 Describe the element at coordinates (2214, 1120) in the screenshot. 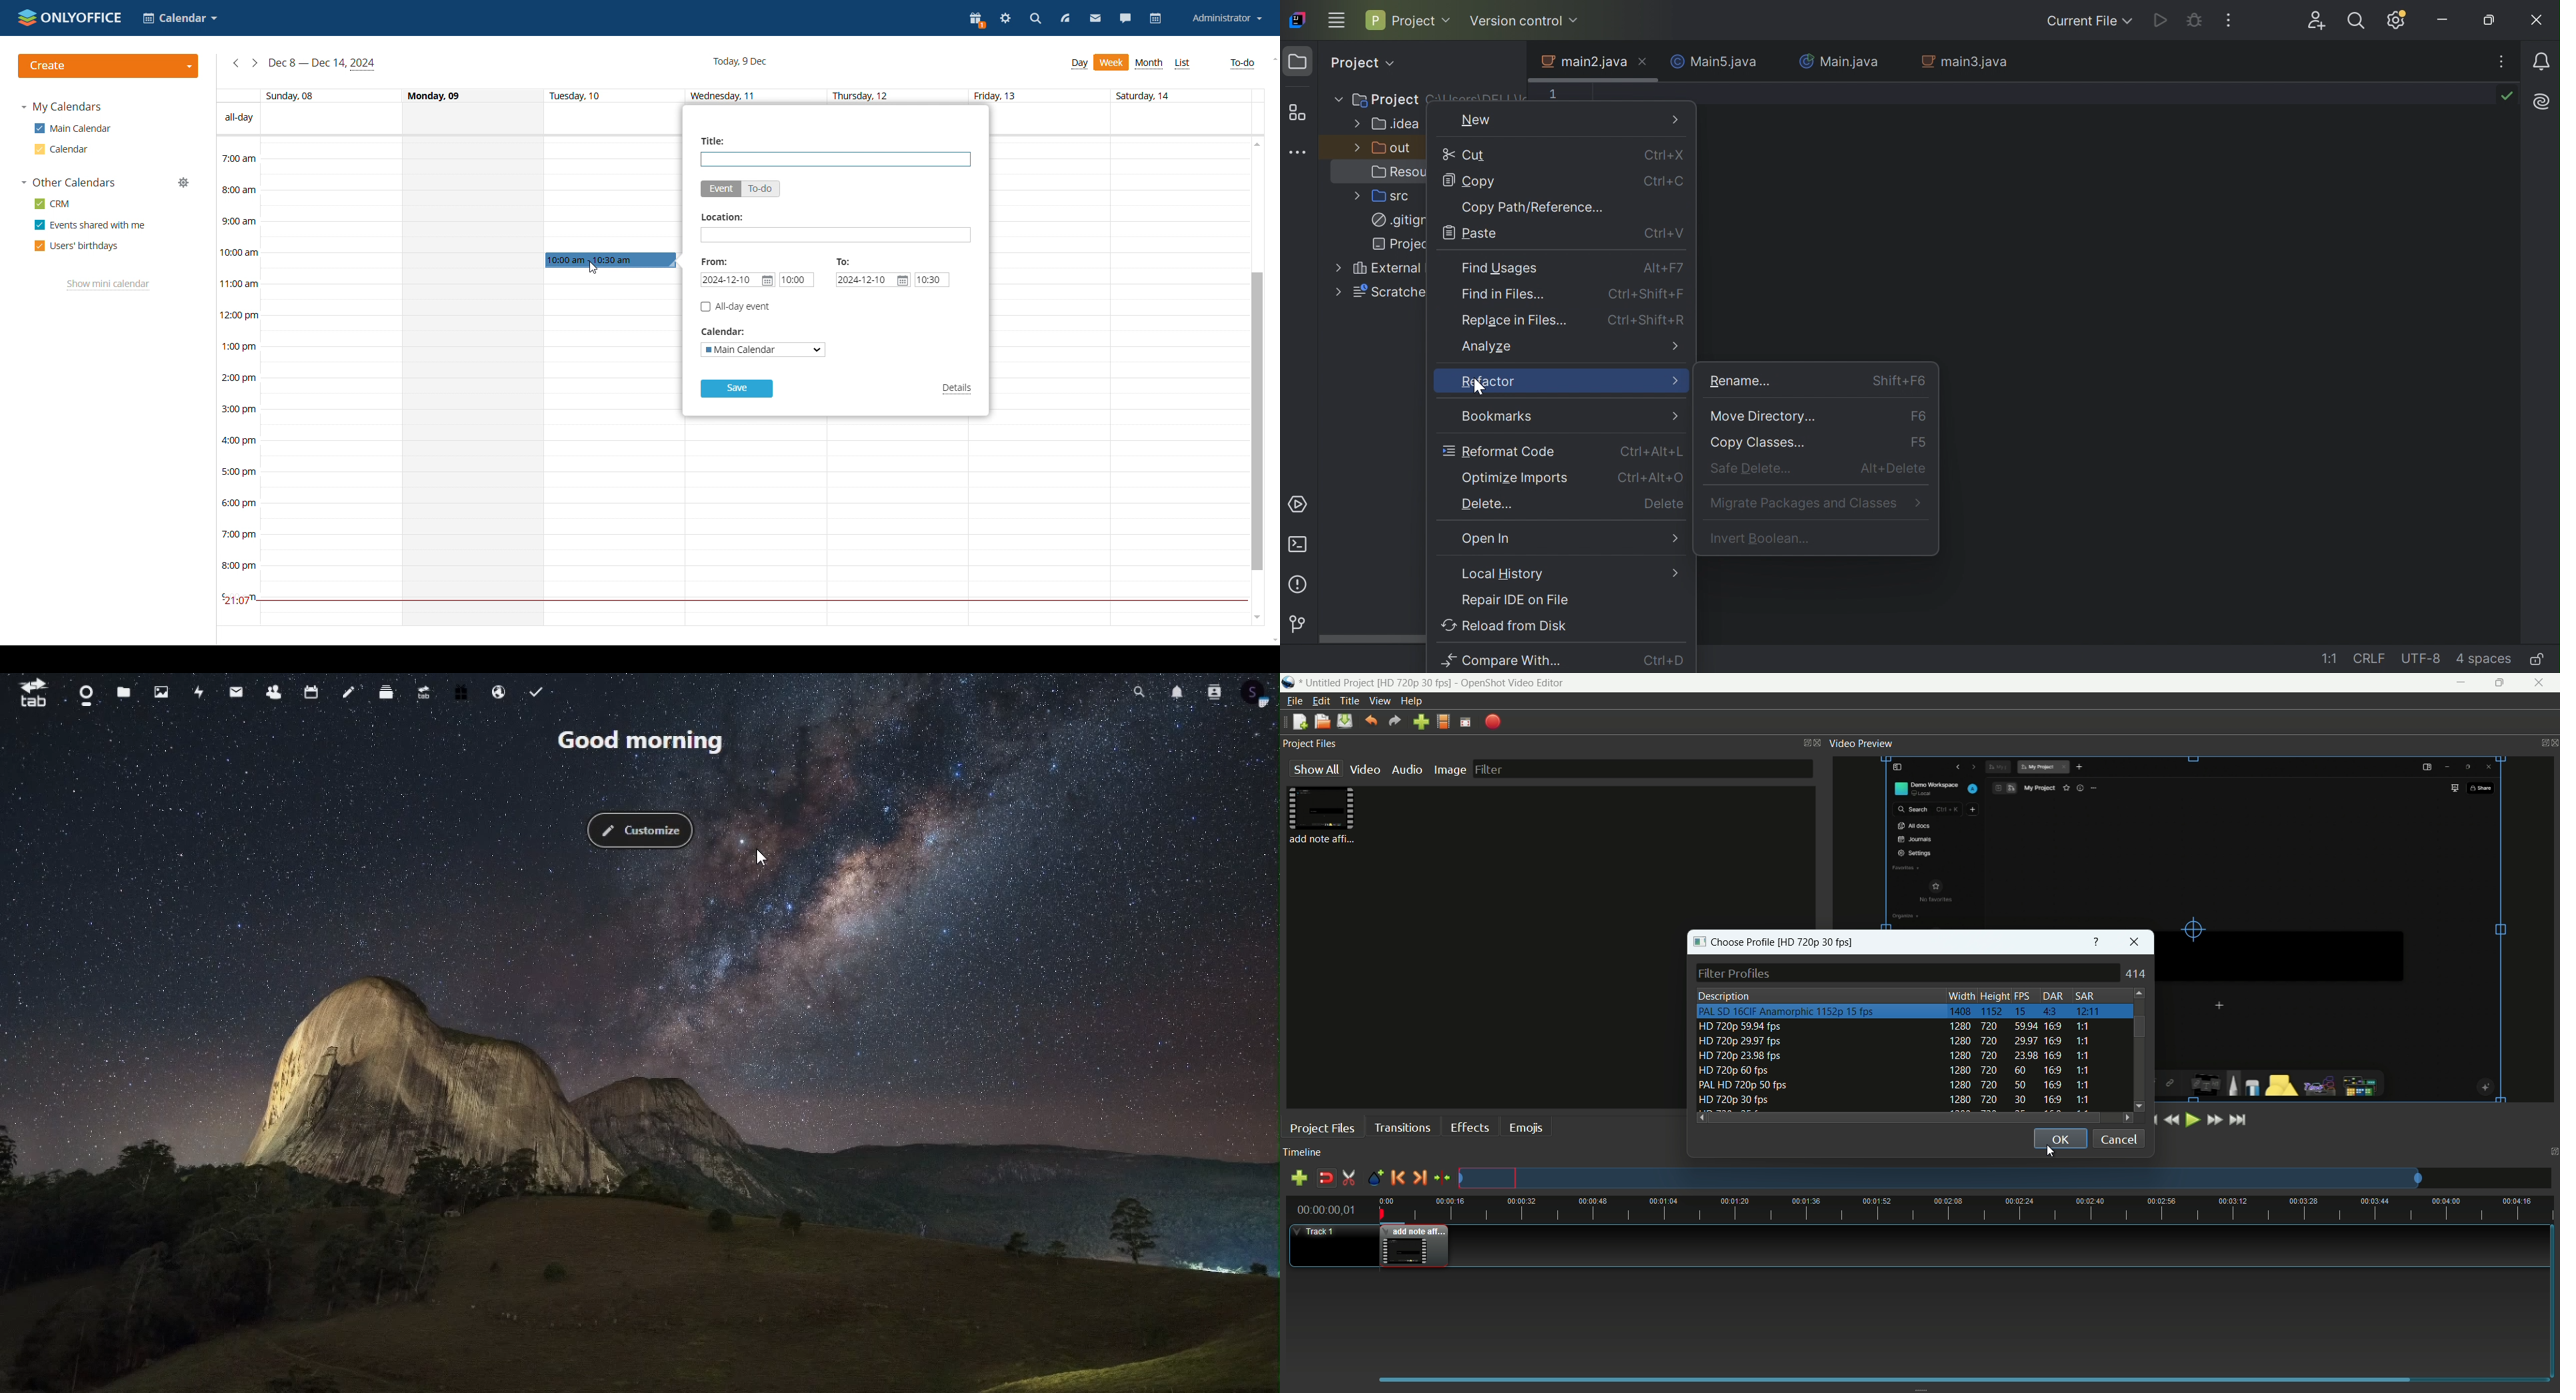

I see `fast forward` at that location.